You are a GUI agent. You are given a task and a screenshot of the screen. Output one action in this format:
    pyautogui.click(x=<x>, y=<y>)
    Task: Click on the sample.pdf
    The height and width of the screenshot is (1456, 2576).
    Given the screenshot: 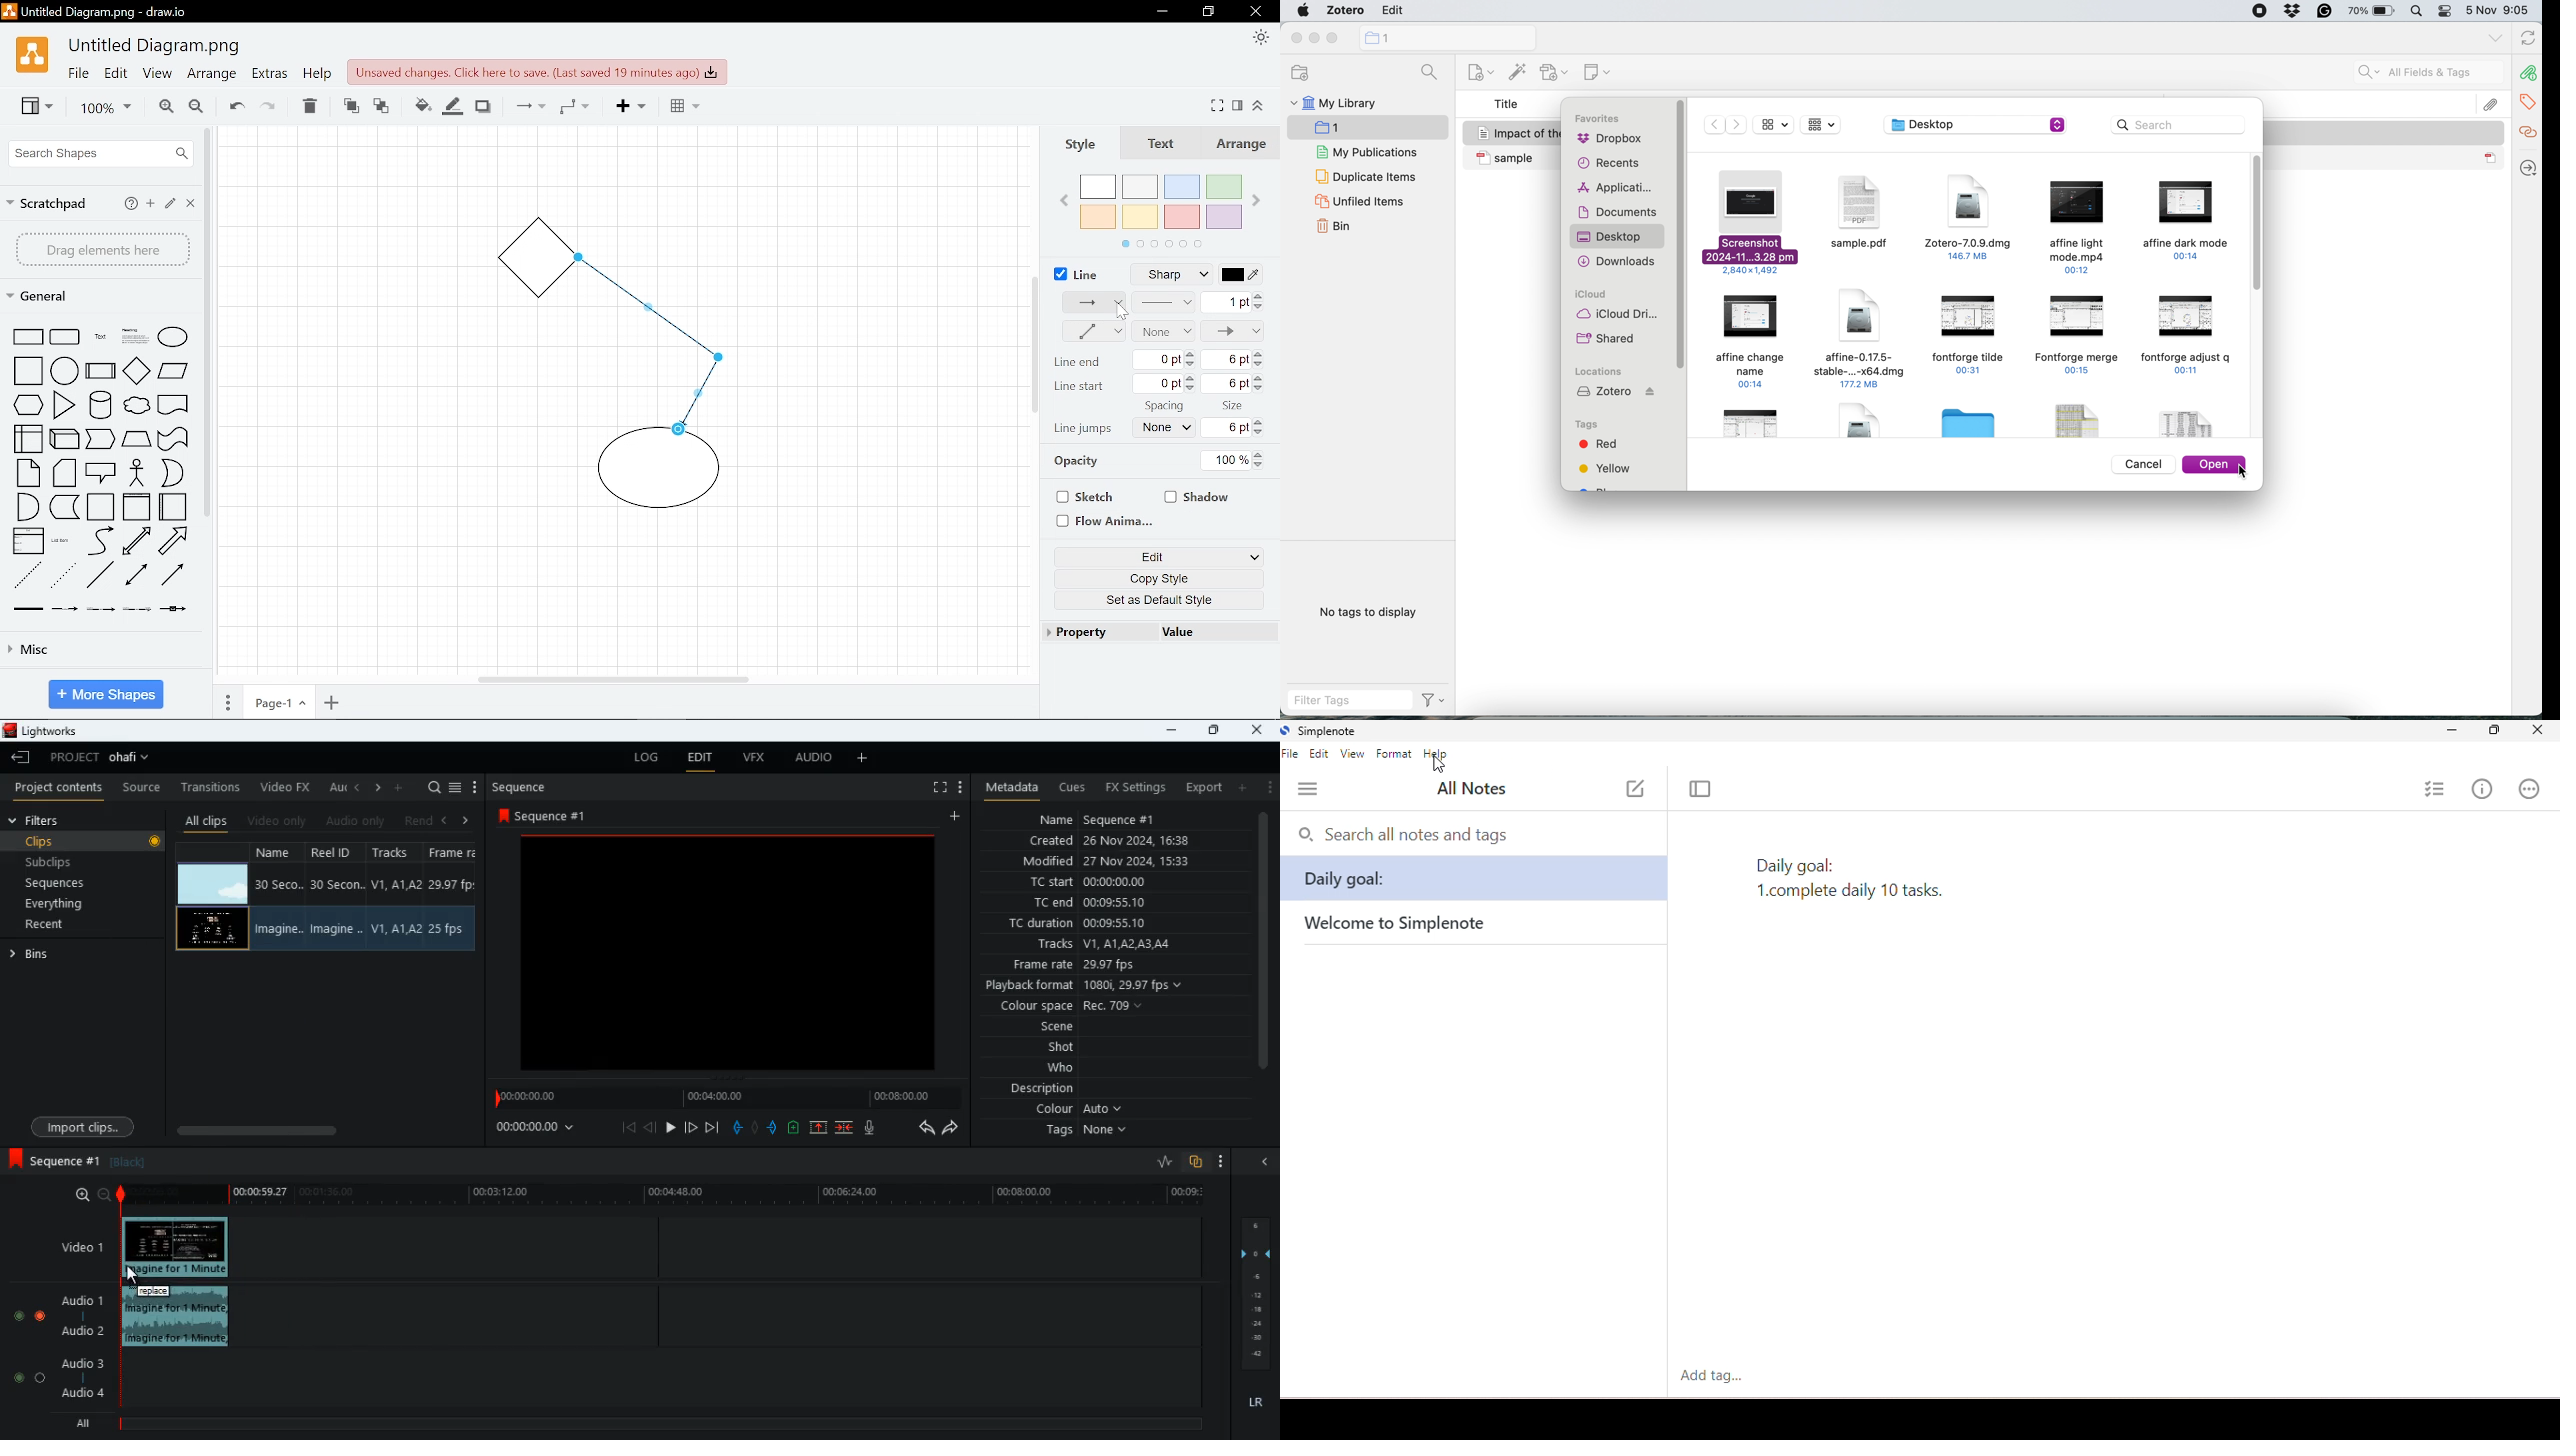 What is the action you would take?
    pyautogui.click(x=1862, y=213)
    